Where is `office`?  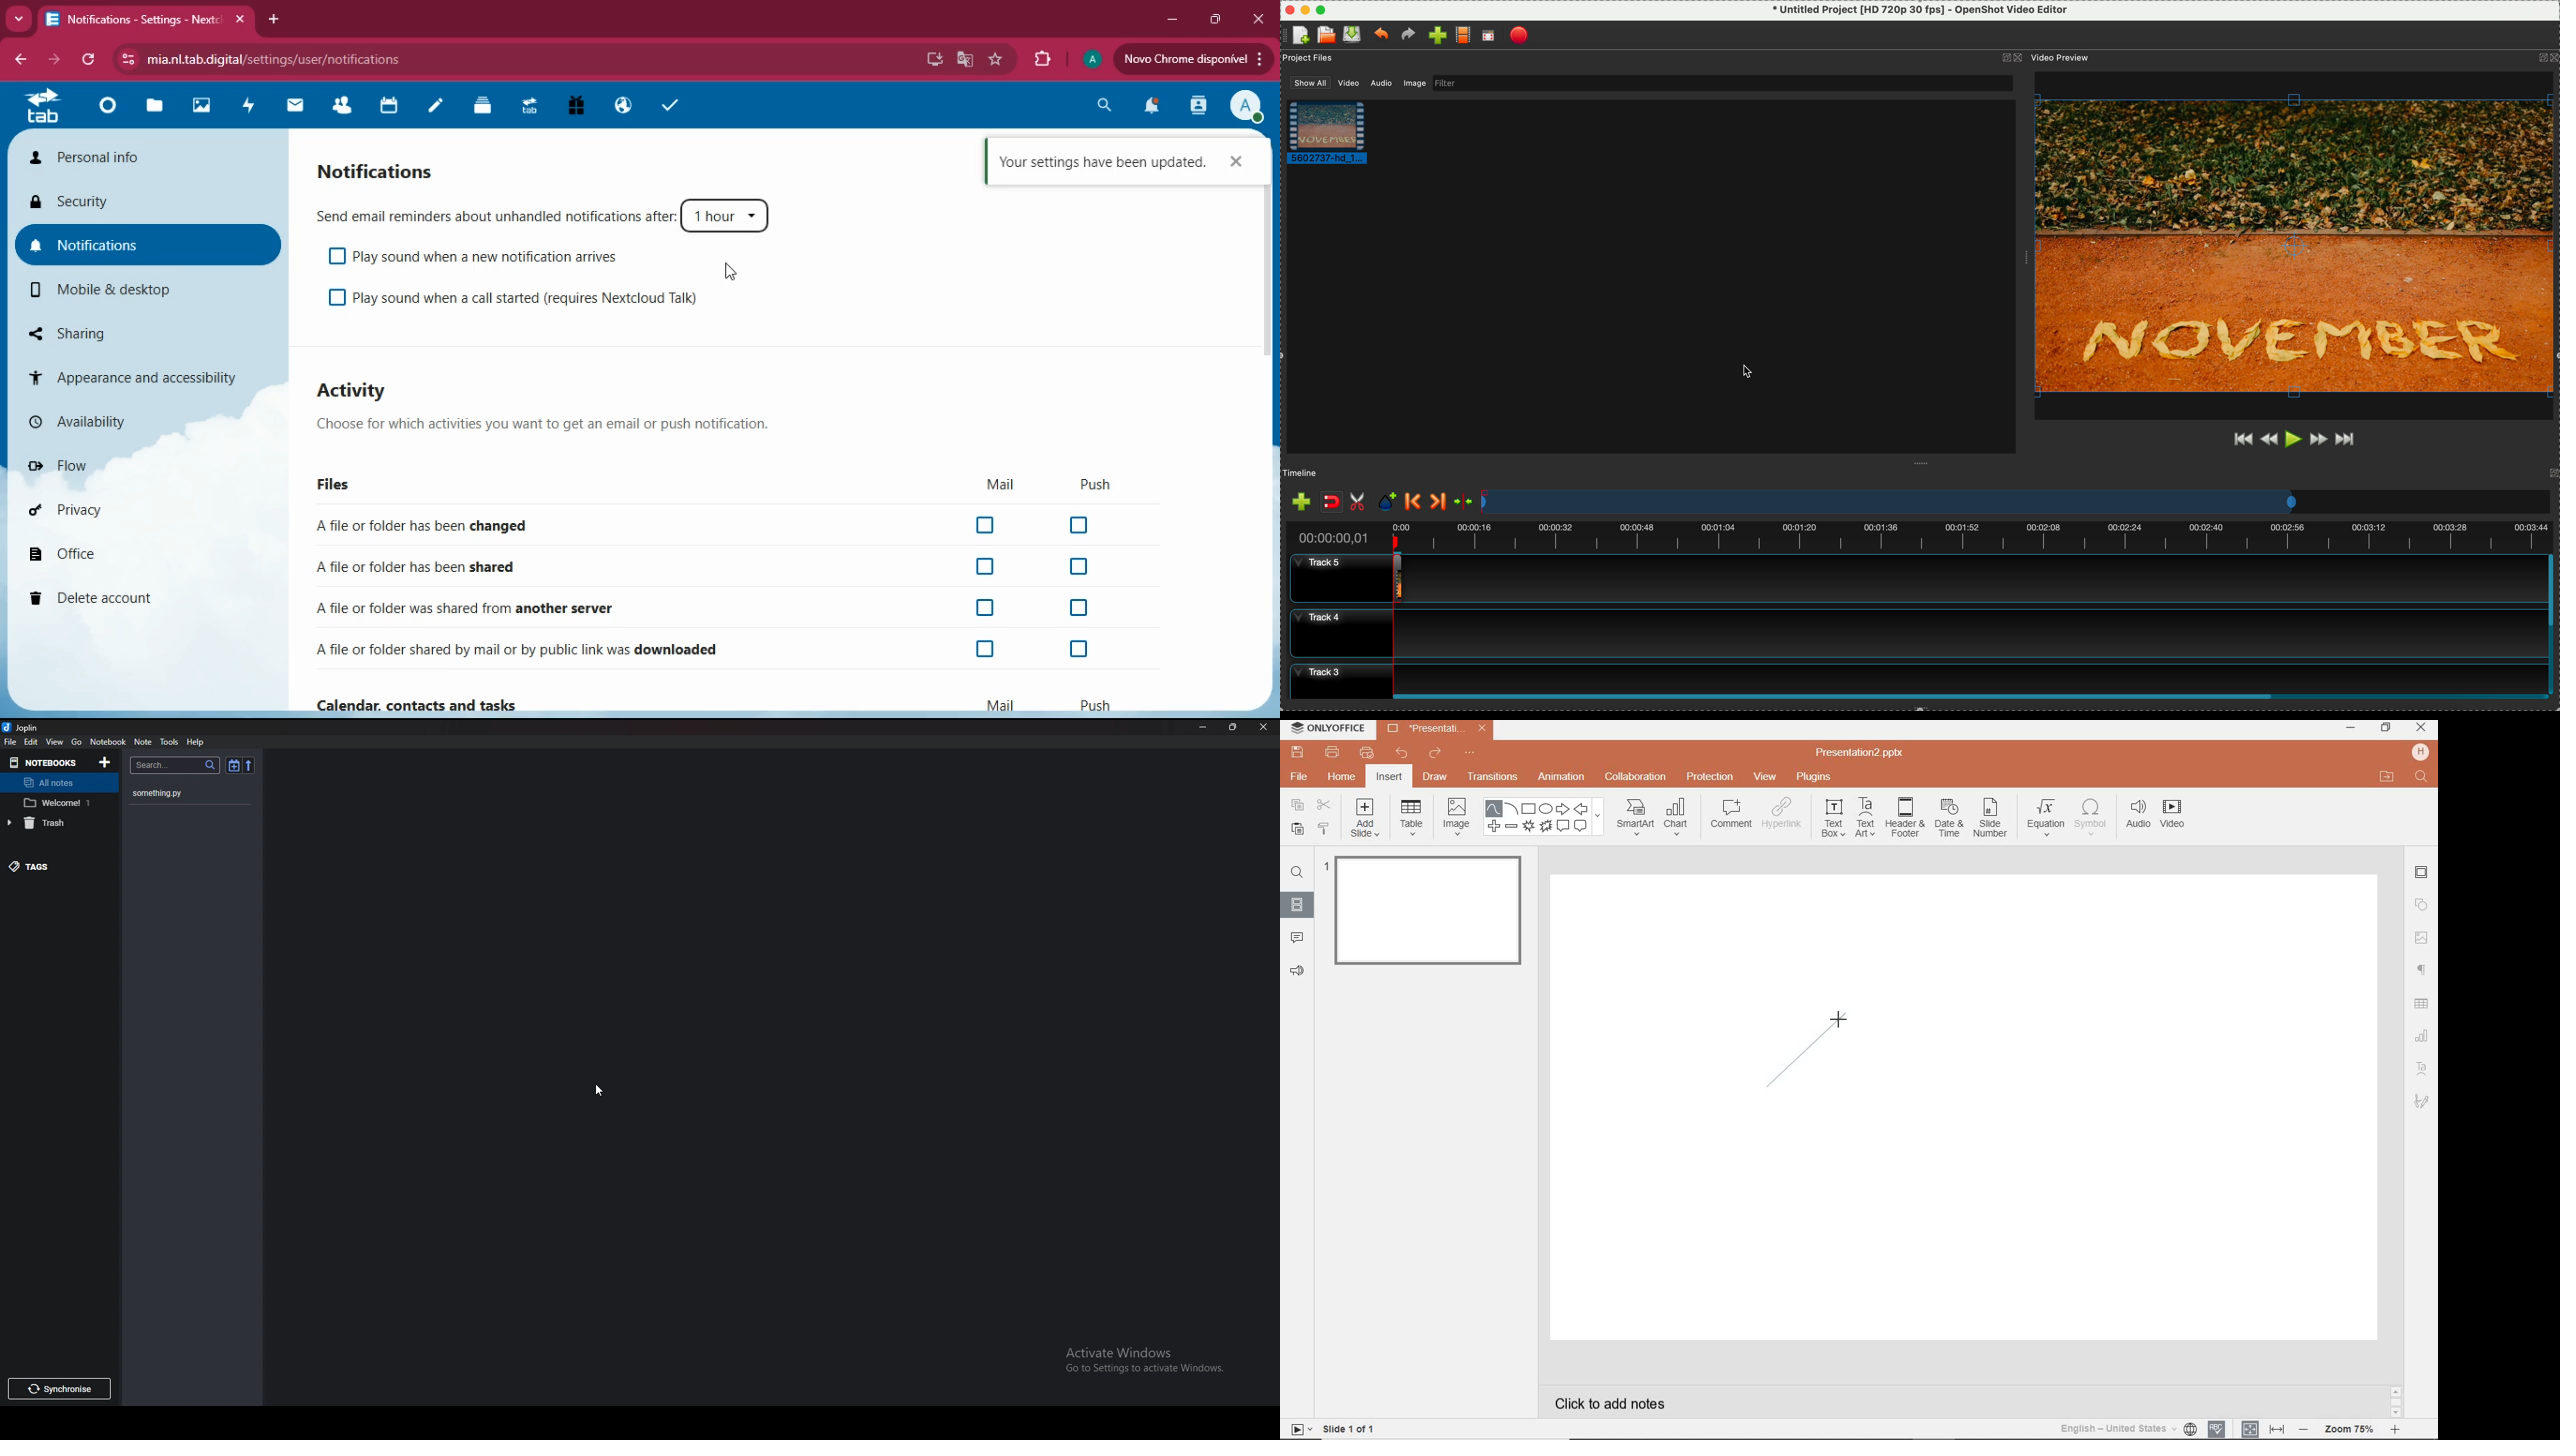 office is located at coordinates (124, 557).